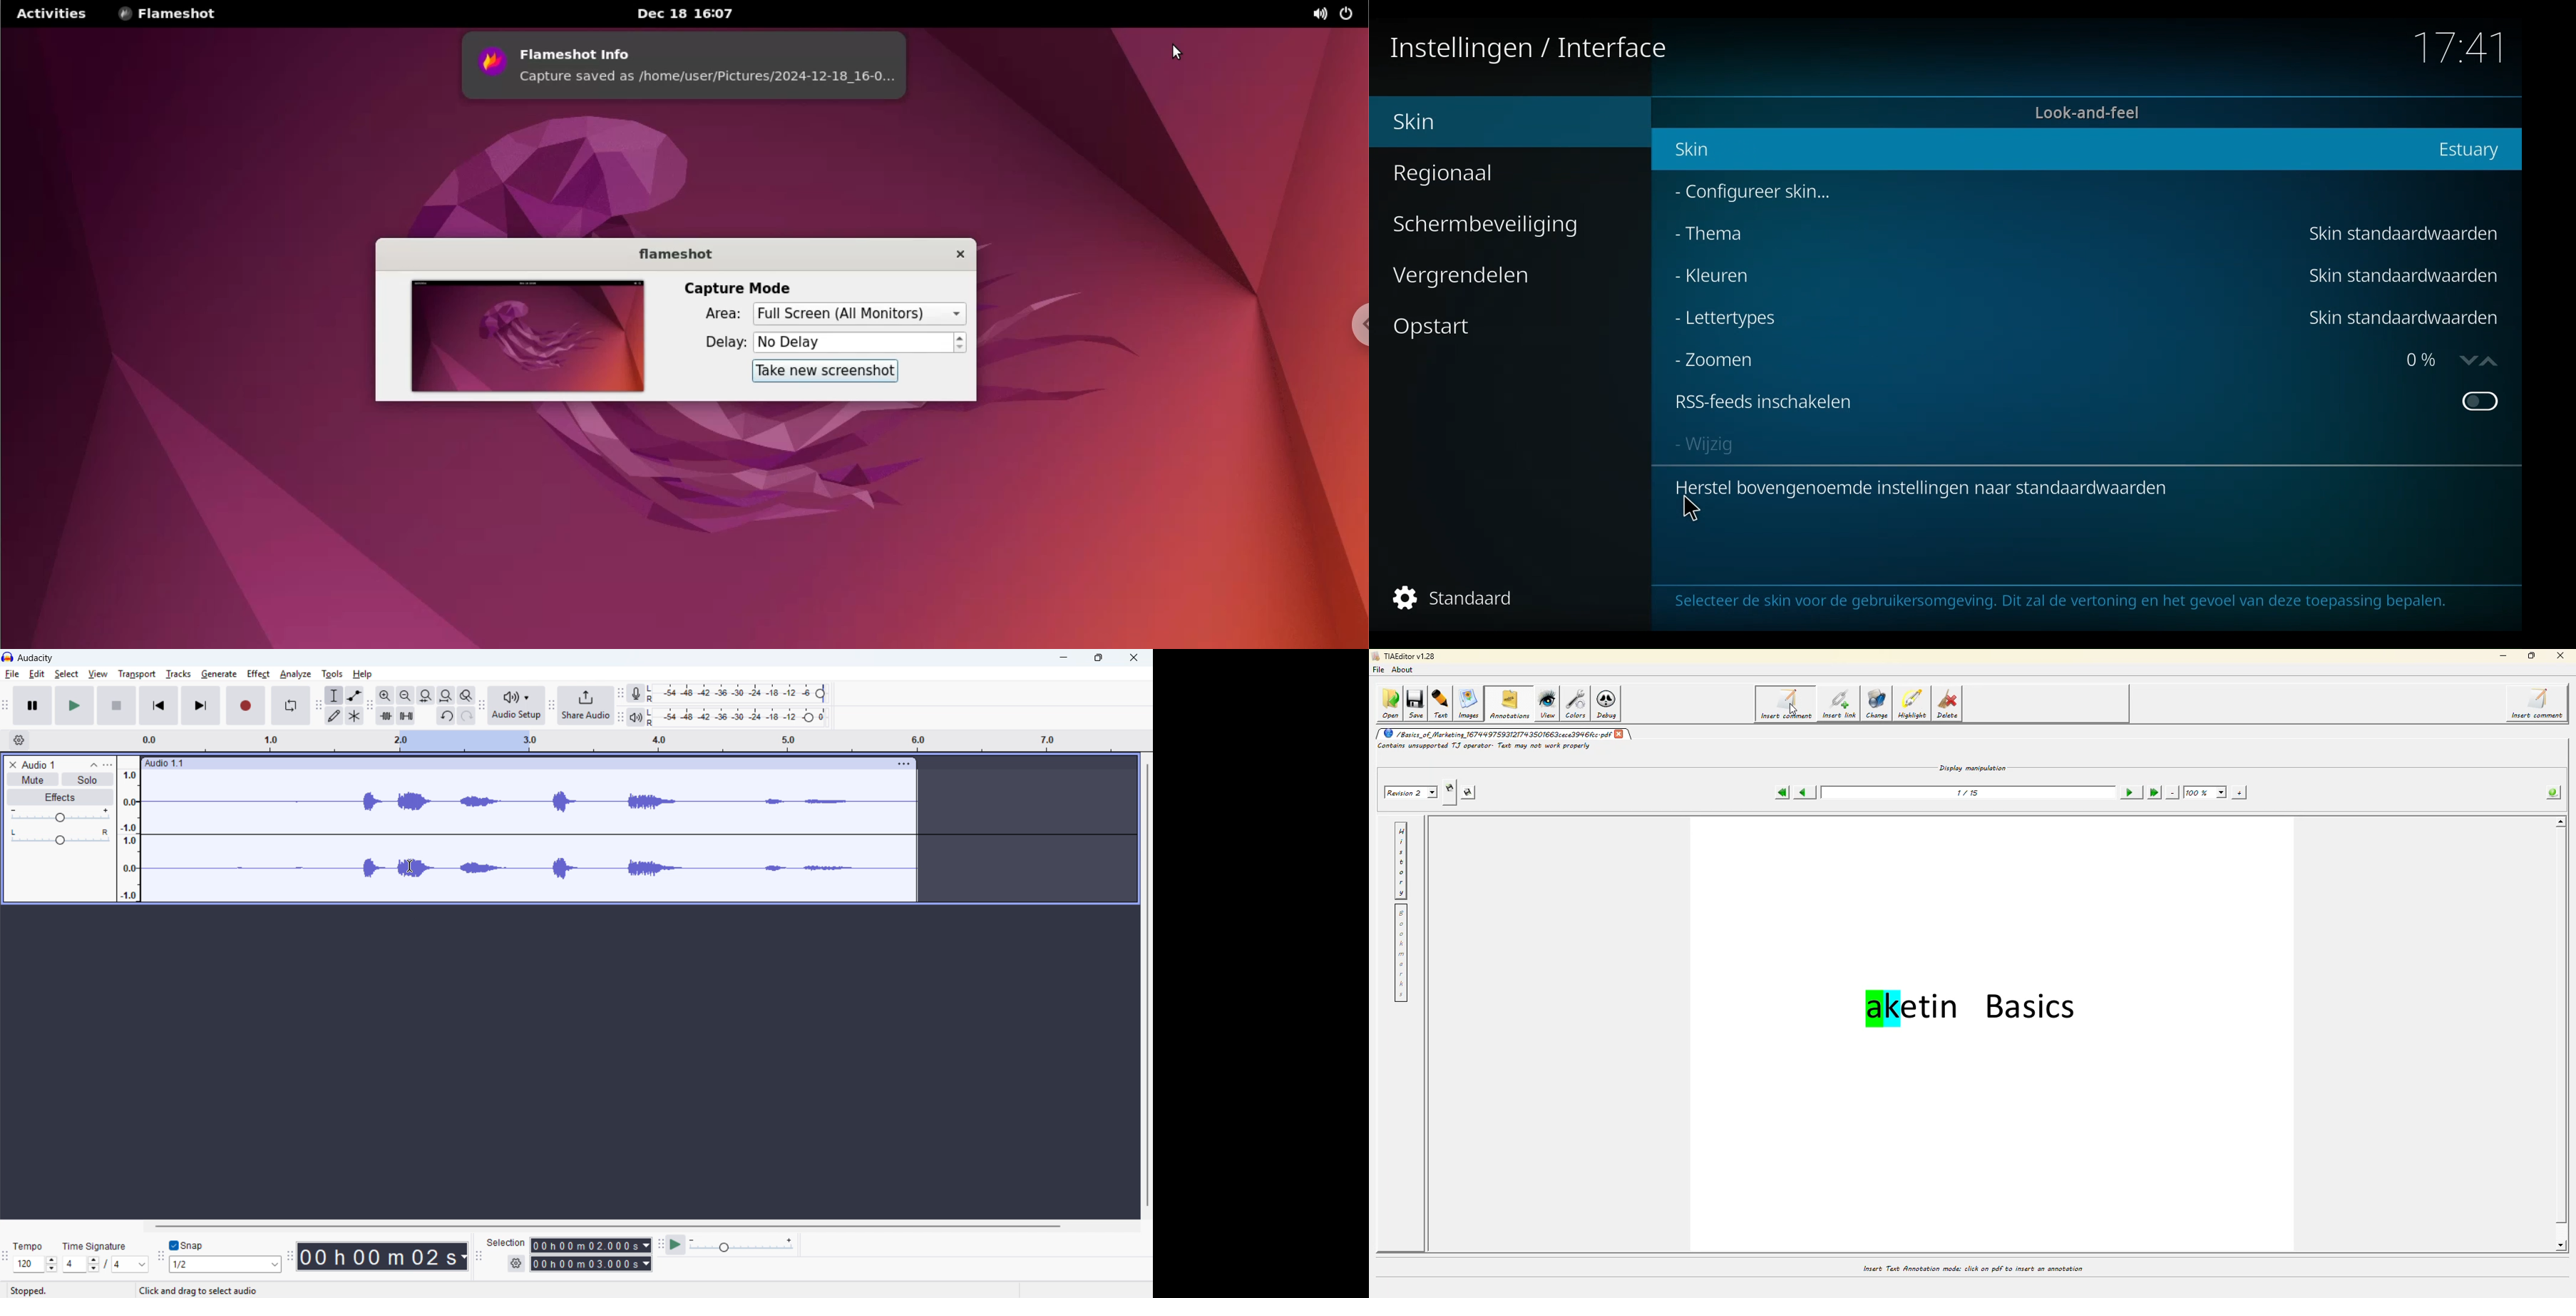 This screenshot has width=2576, height=1316. What do you see at coordinates (742, 1245) in the screenshot?
I see `playback speed` at bounding box center [742, 1245].